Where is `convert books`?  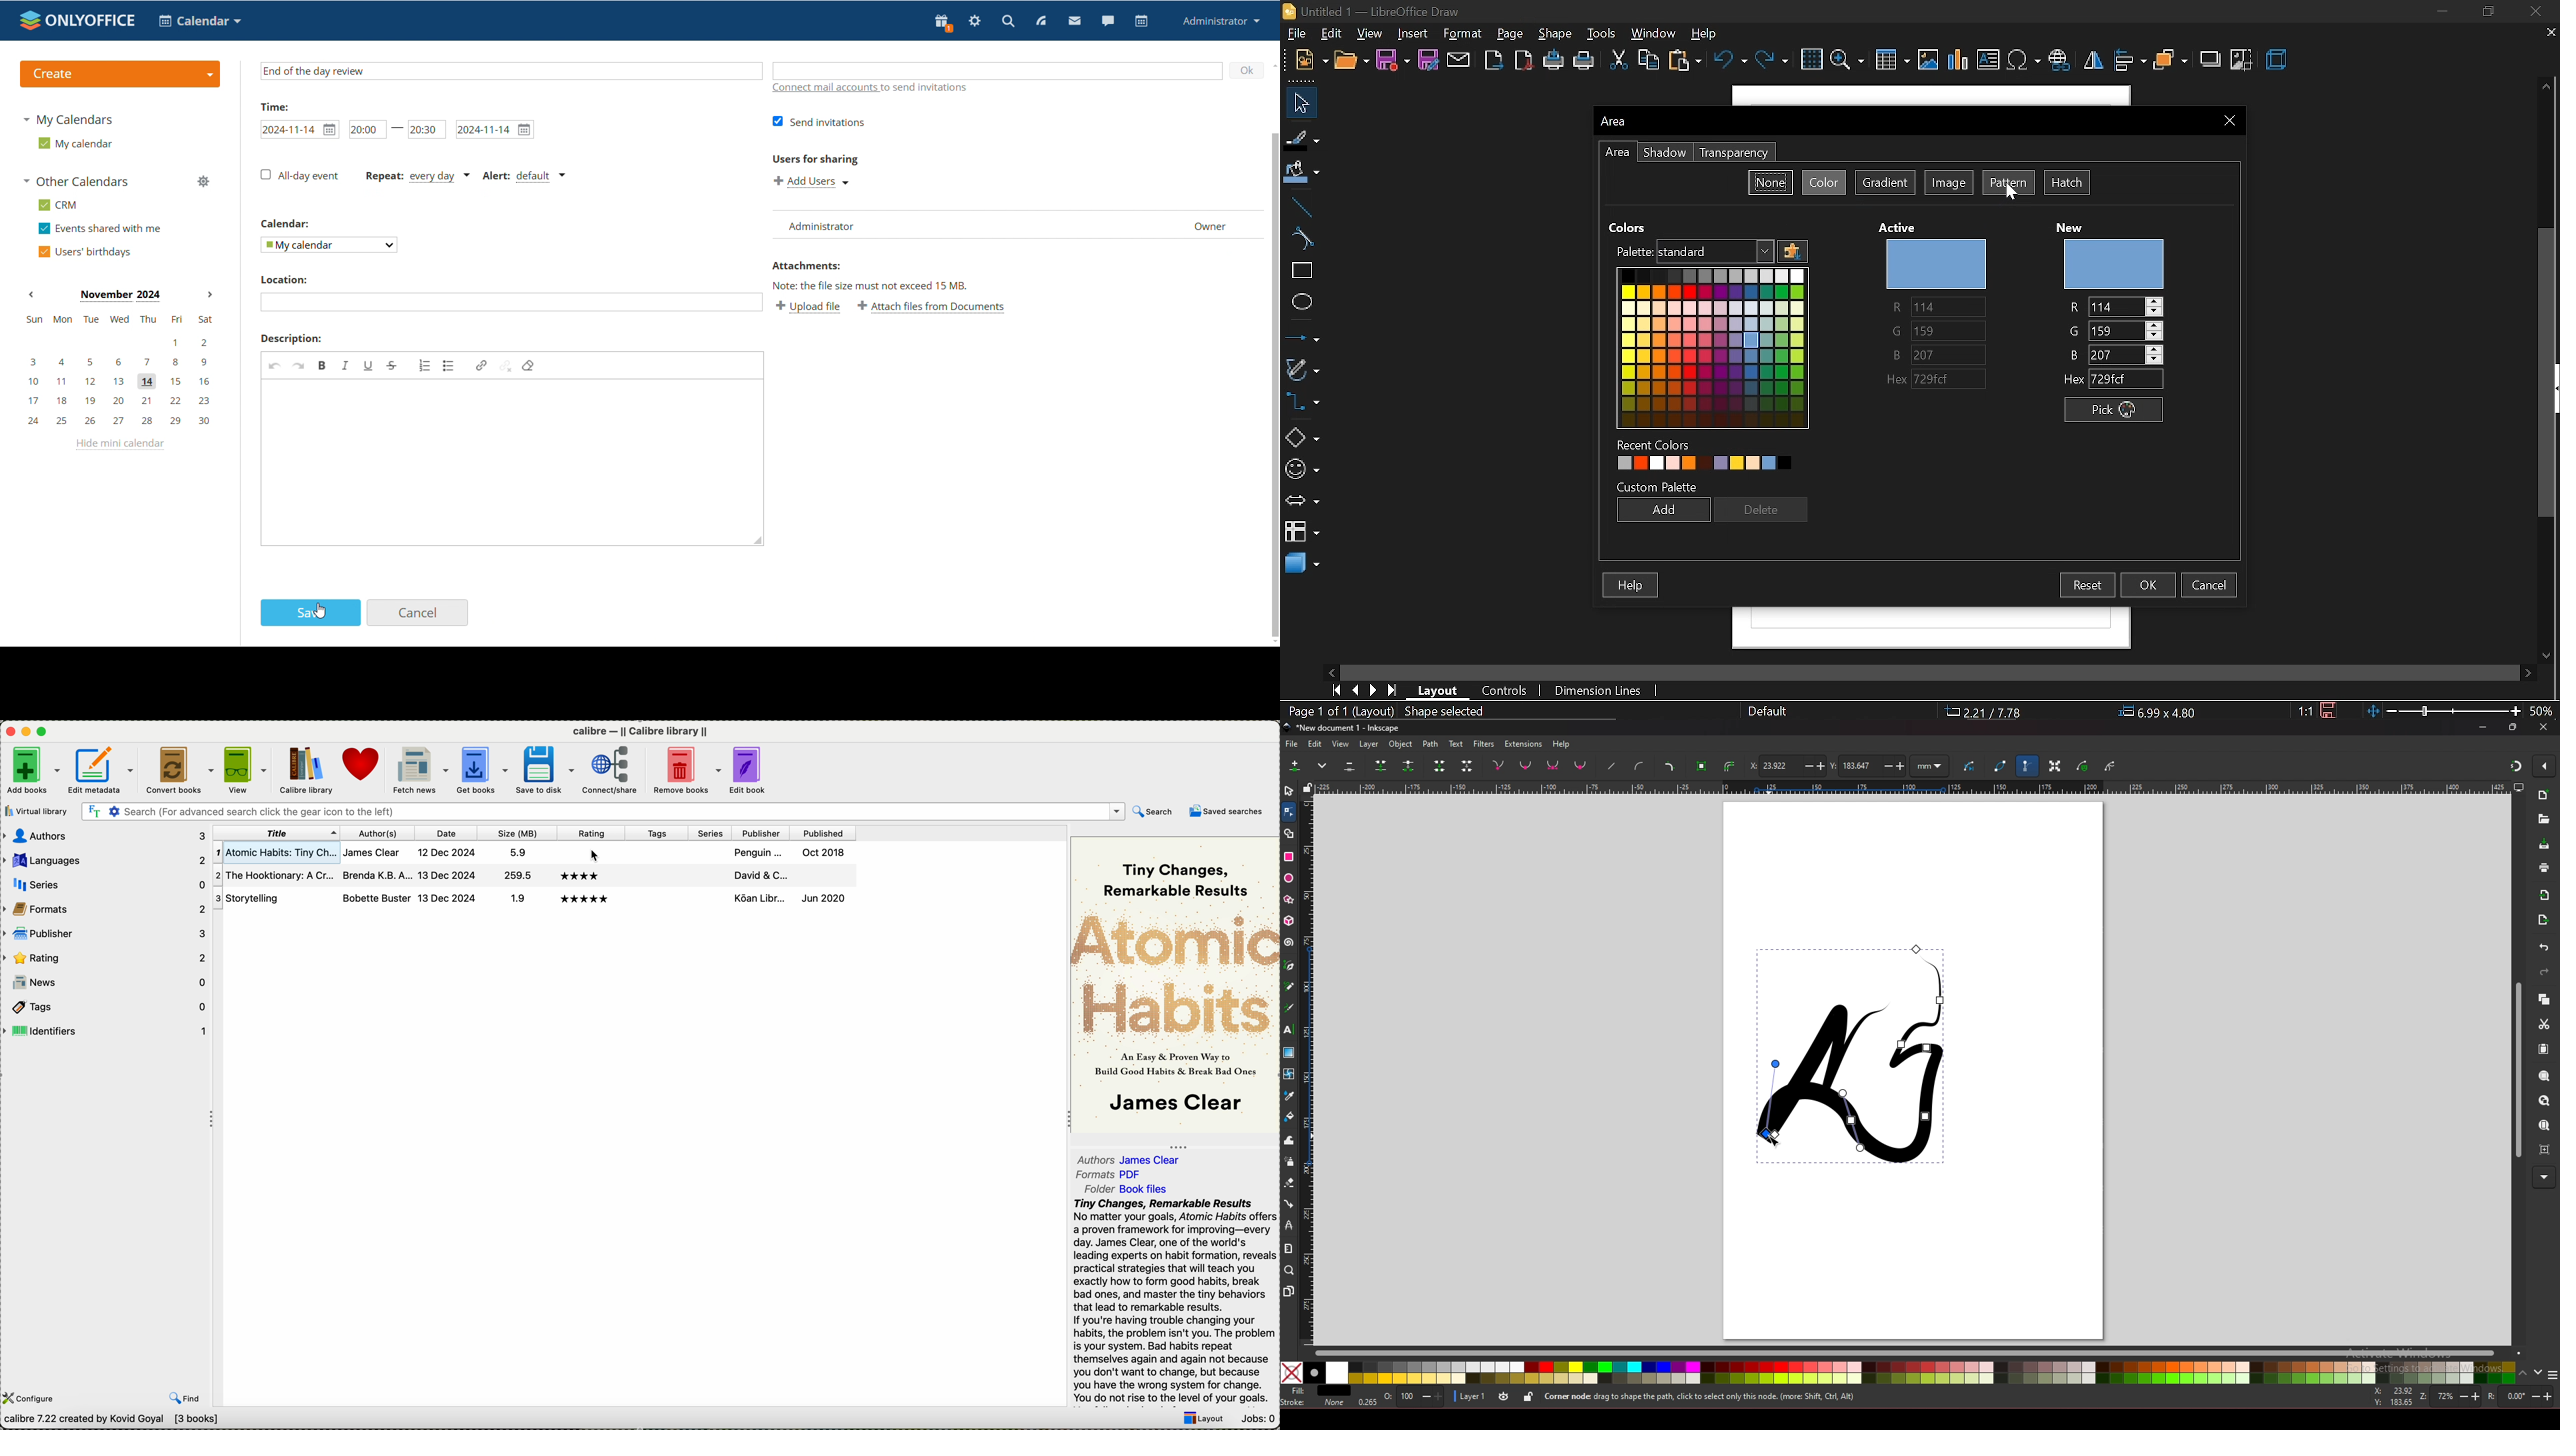 convert books is located at coordinates (180, 770).